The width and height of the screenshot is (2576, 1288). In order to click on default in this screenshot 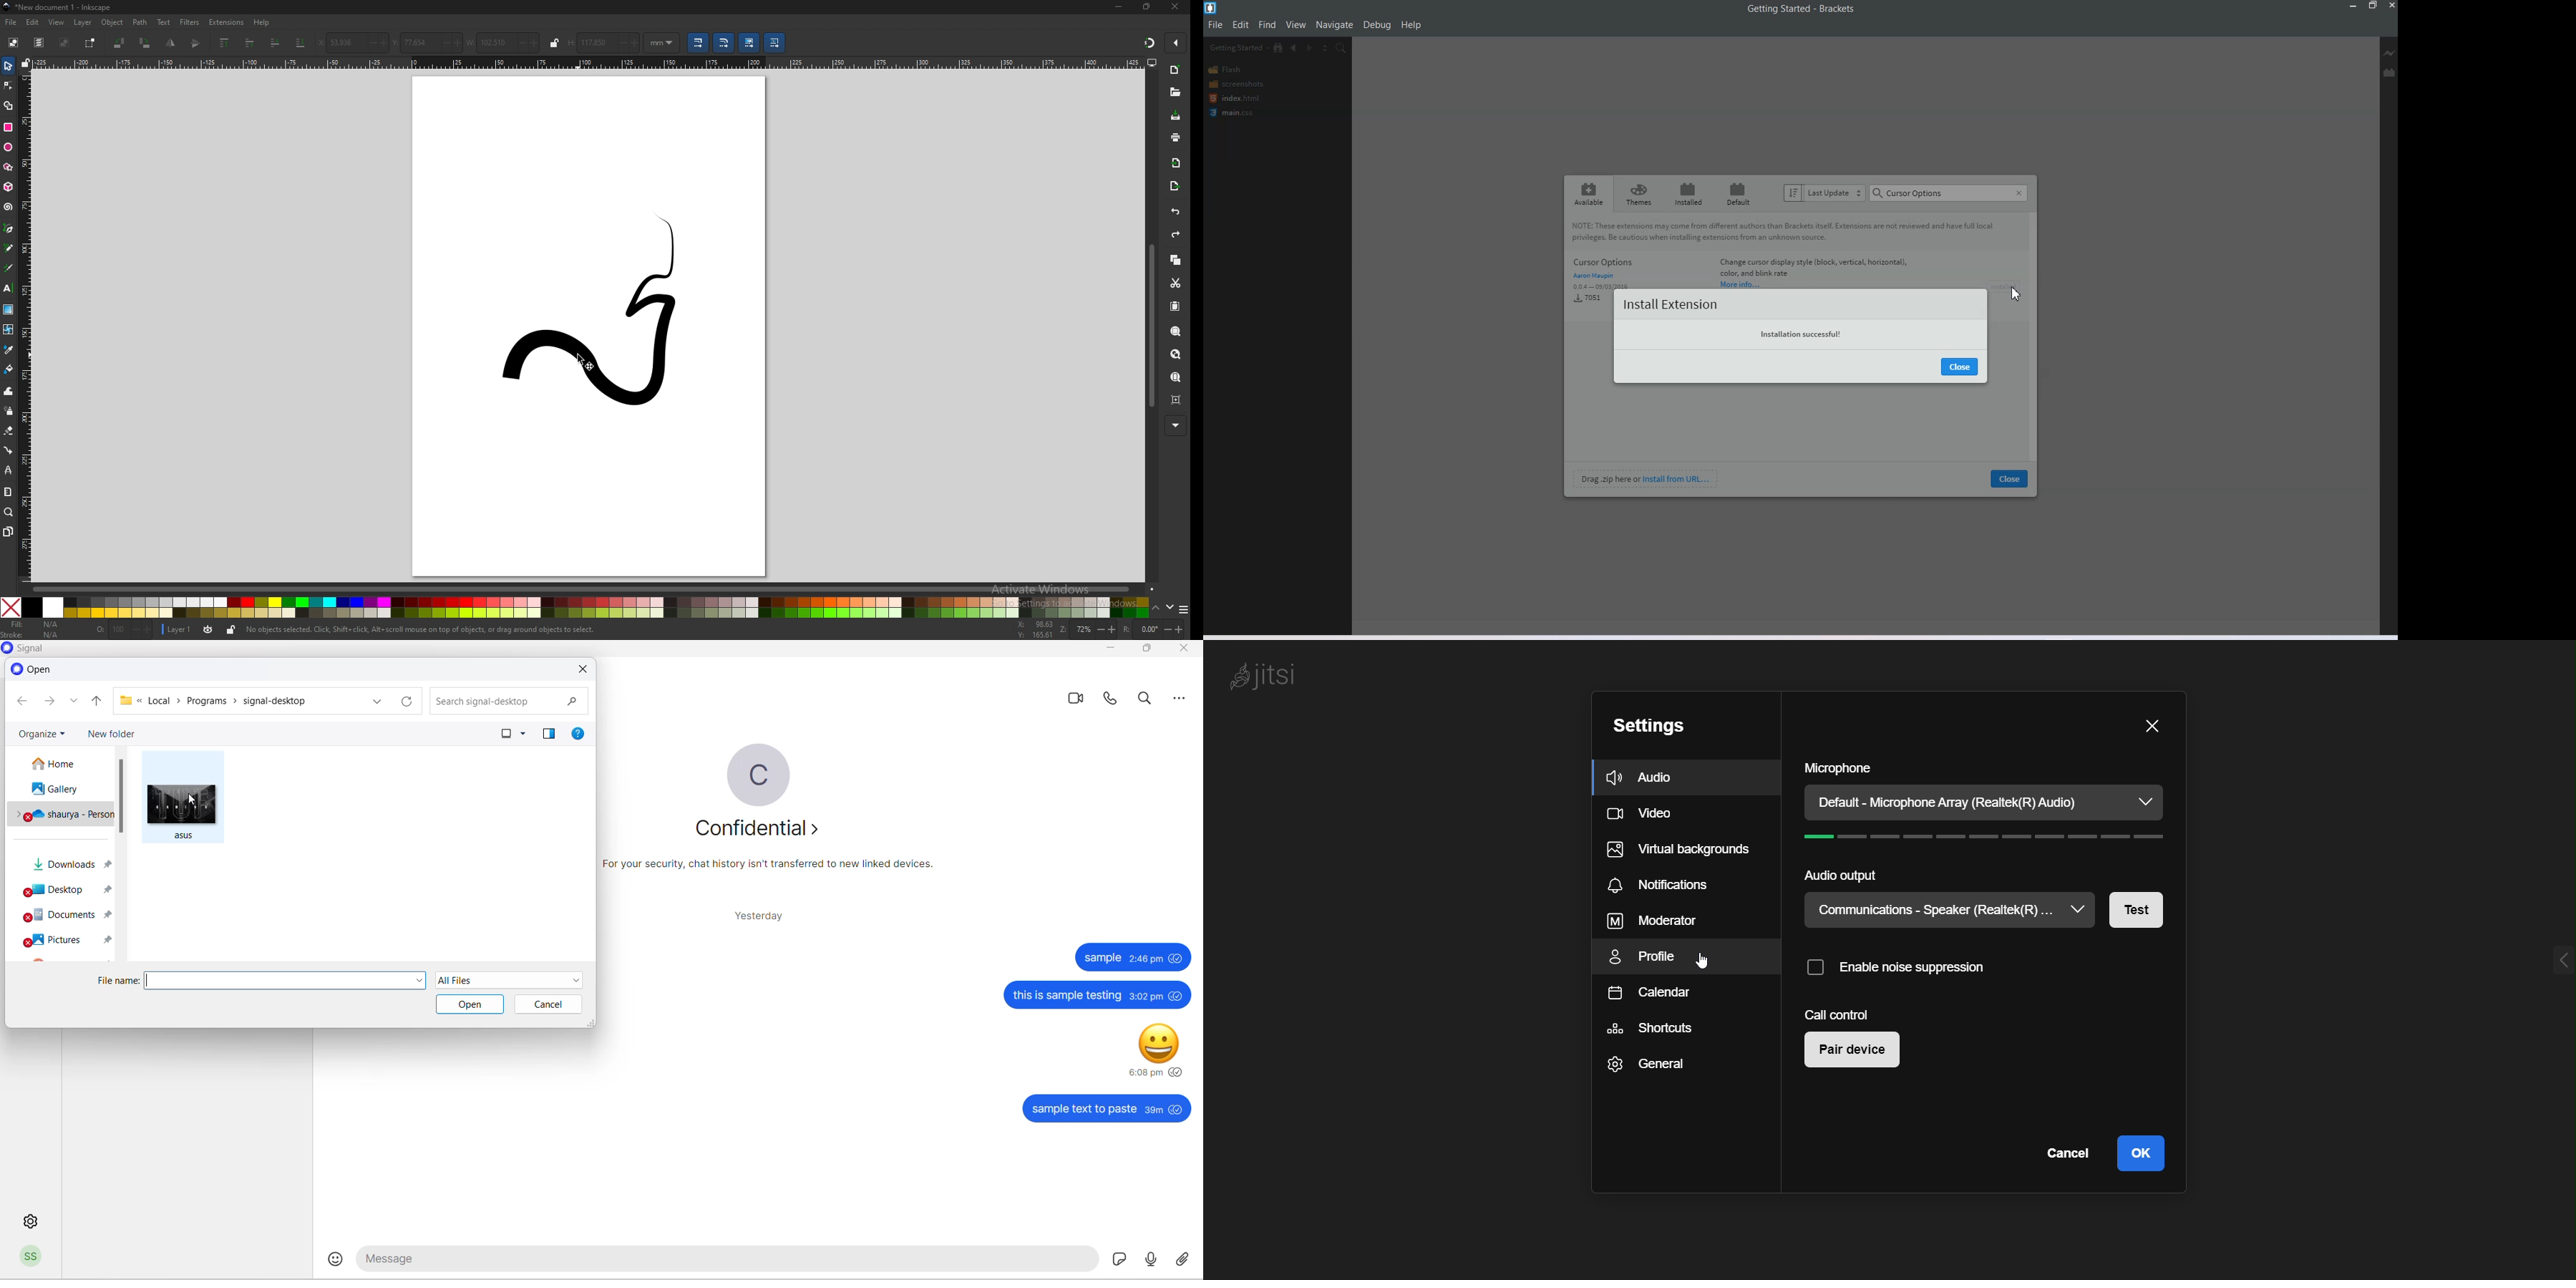, I will do `click(1736, 194)`.